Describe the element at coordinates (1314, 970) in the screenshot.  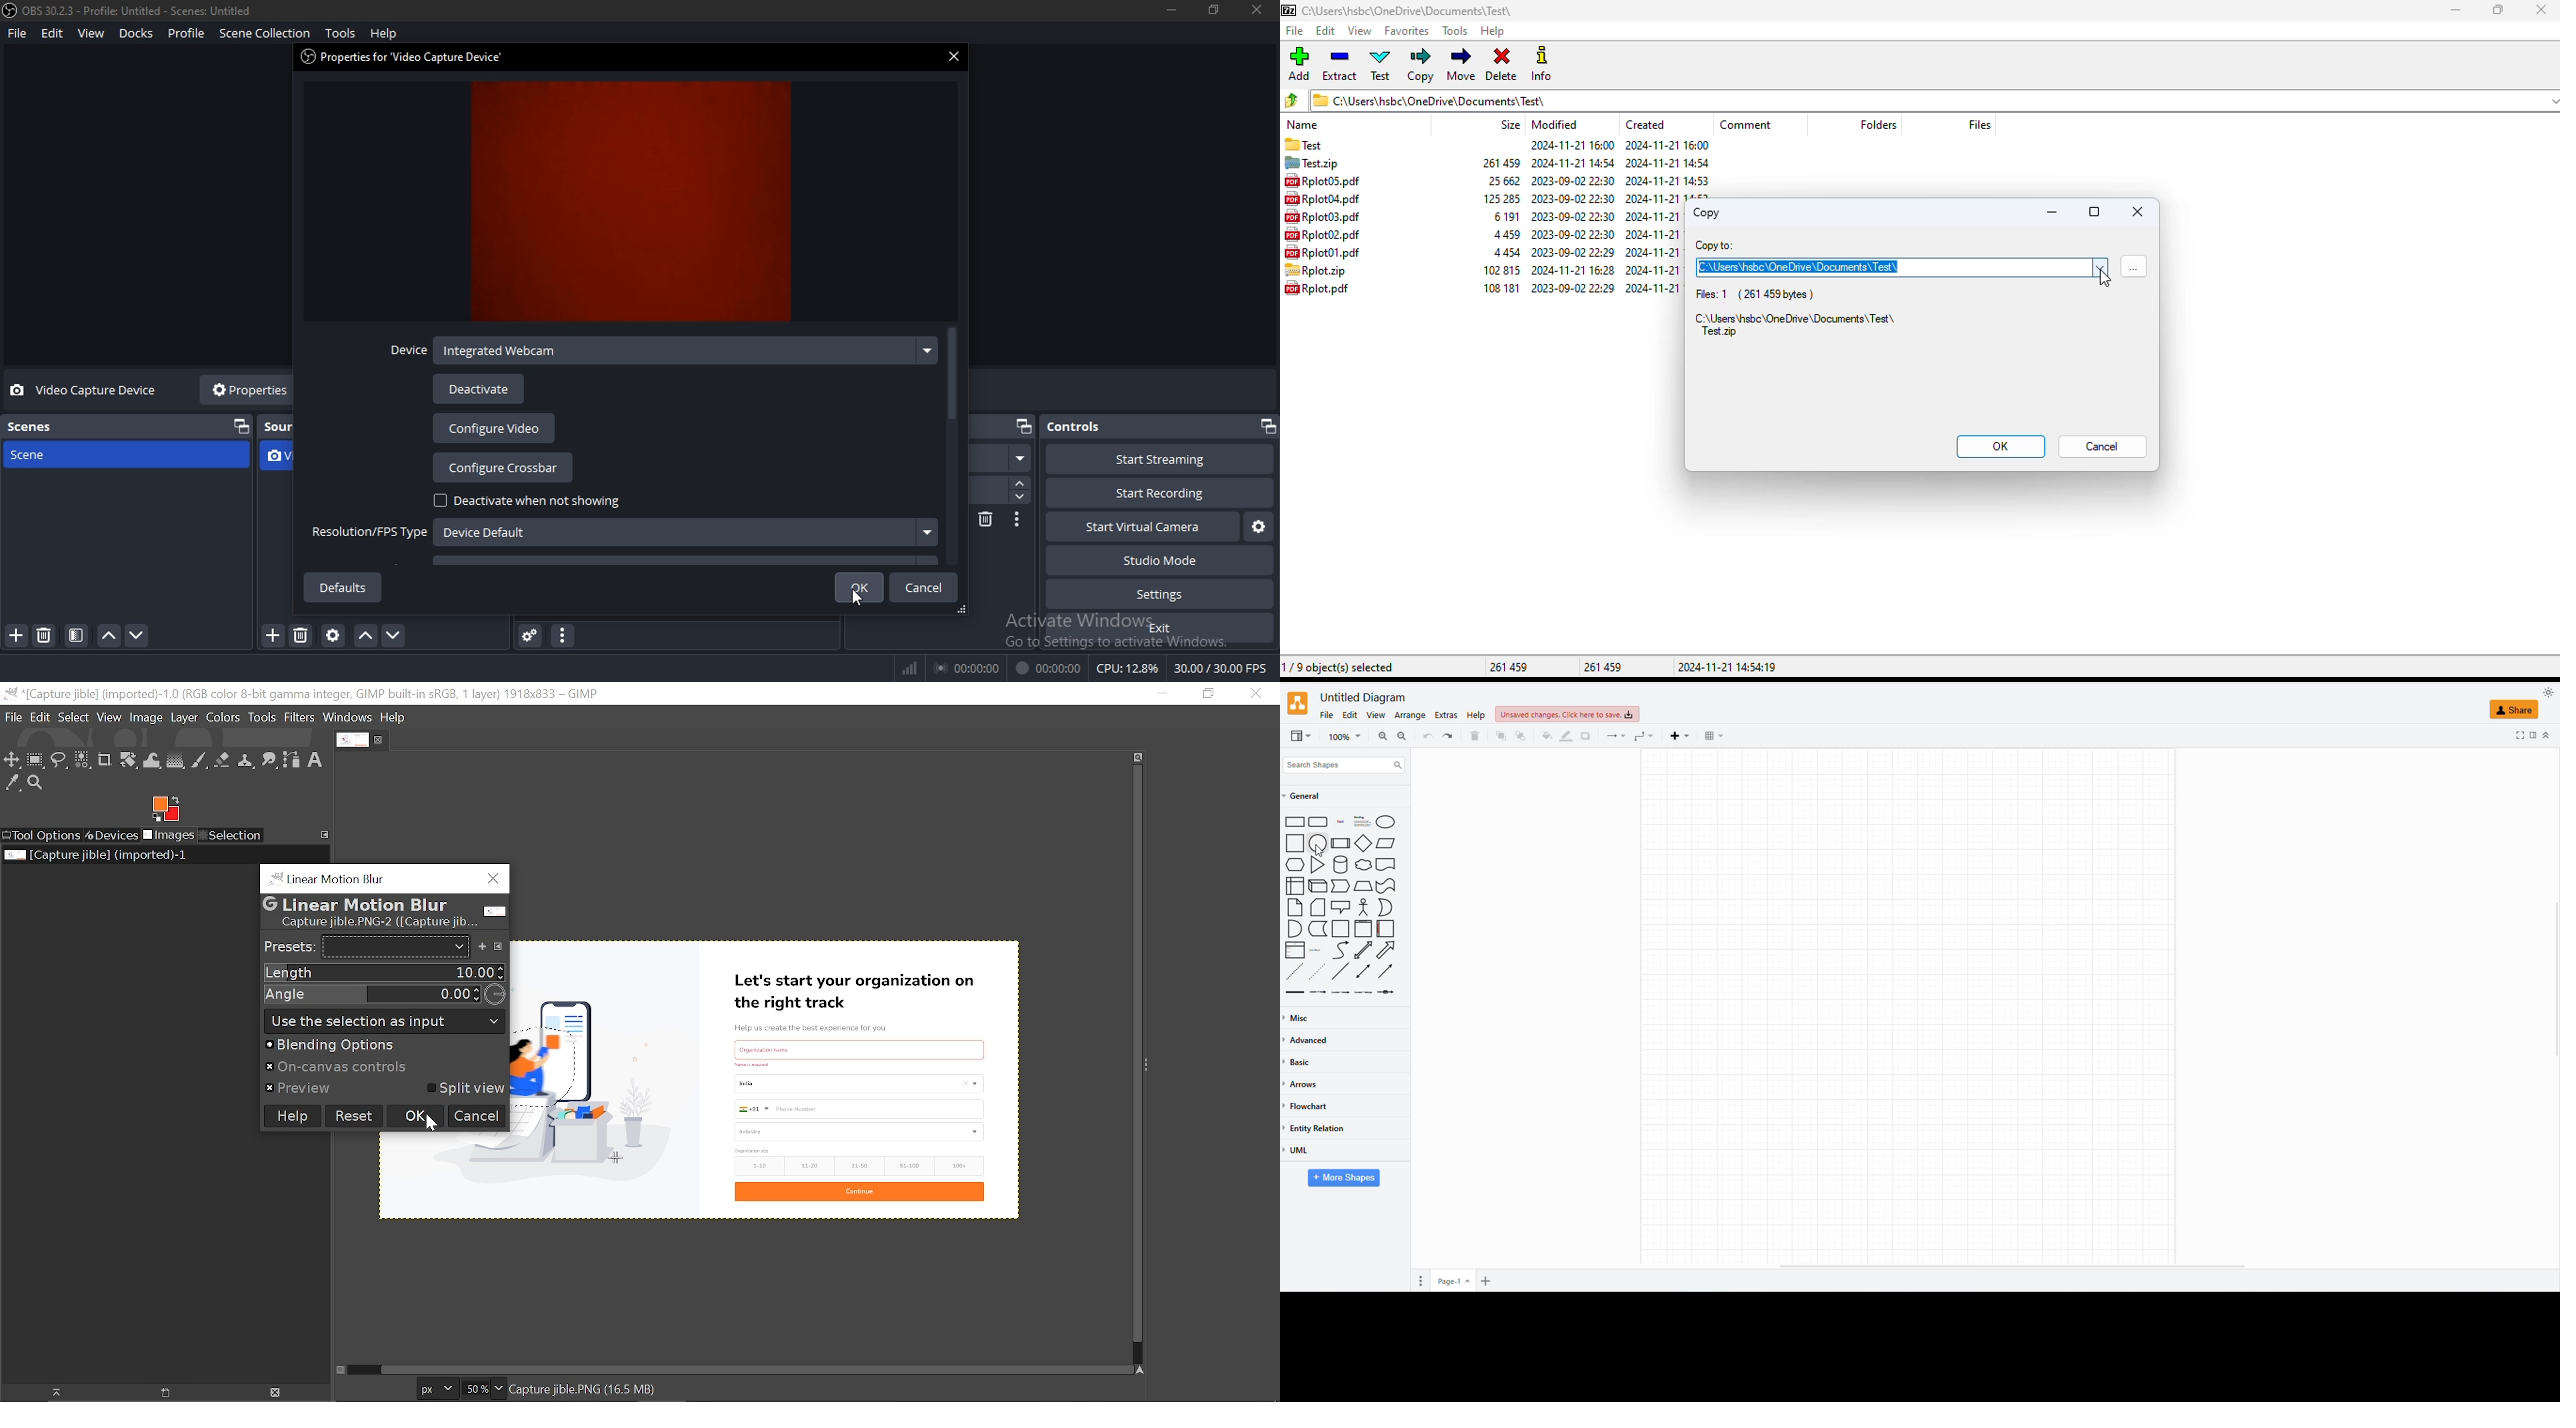
I see `DOTTED LINE` at that location.